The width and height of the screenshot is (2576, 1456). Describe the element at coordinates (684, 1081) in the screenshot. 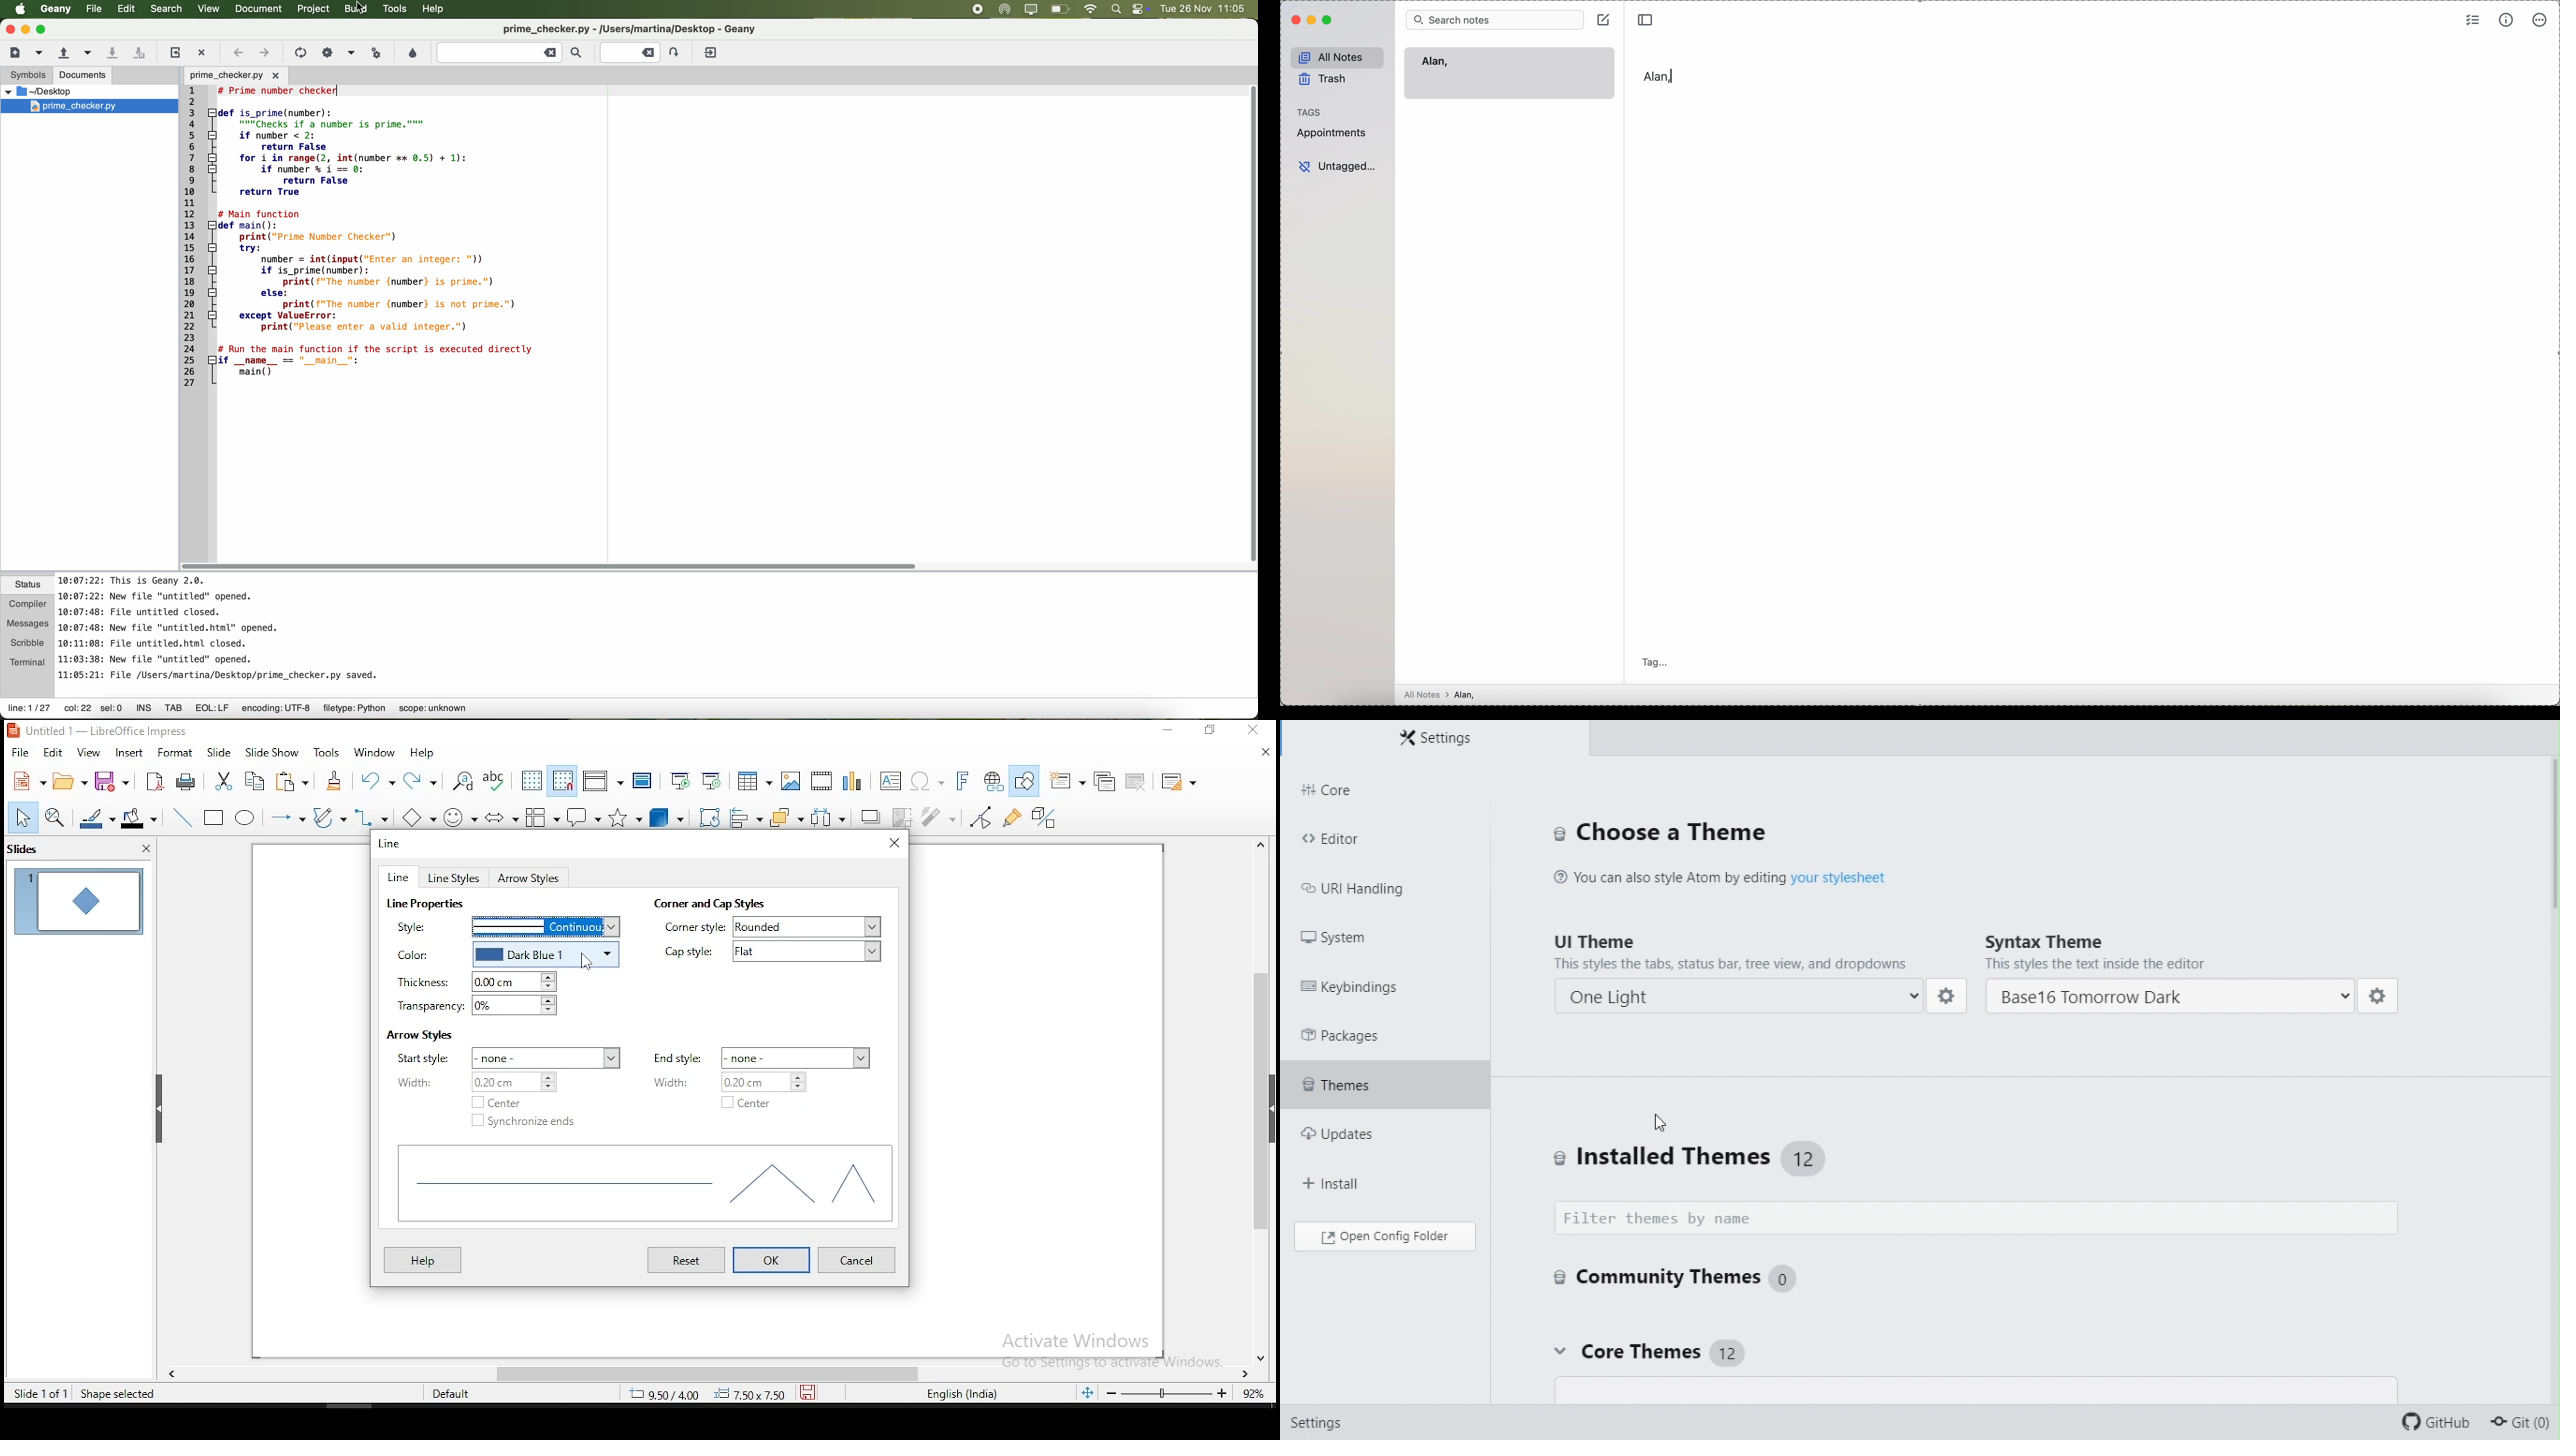

I see `width` at that location.